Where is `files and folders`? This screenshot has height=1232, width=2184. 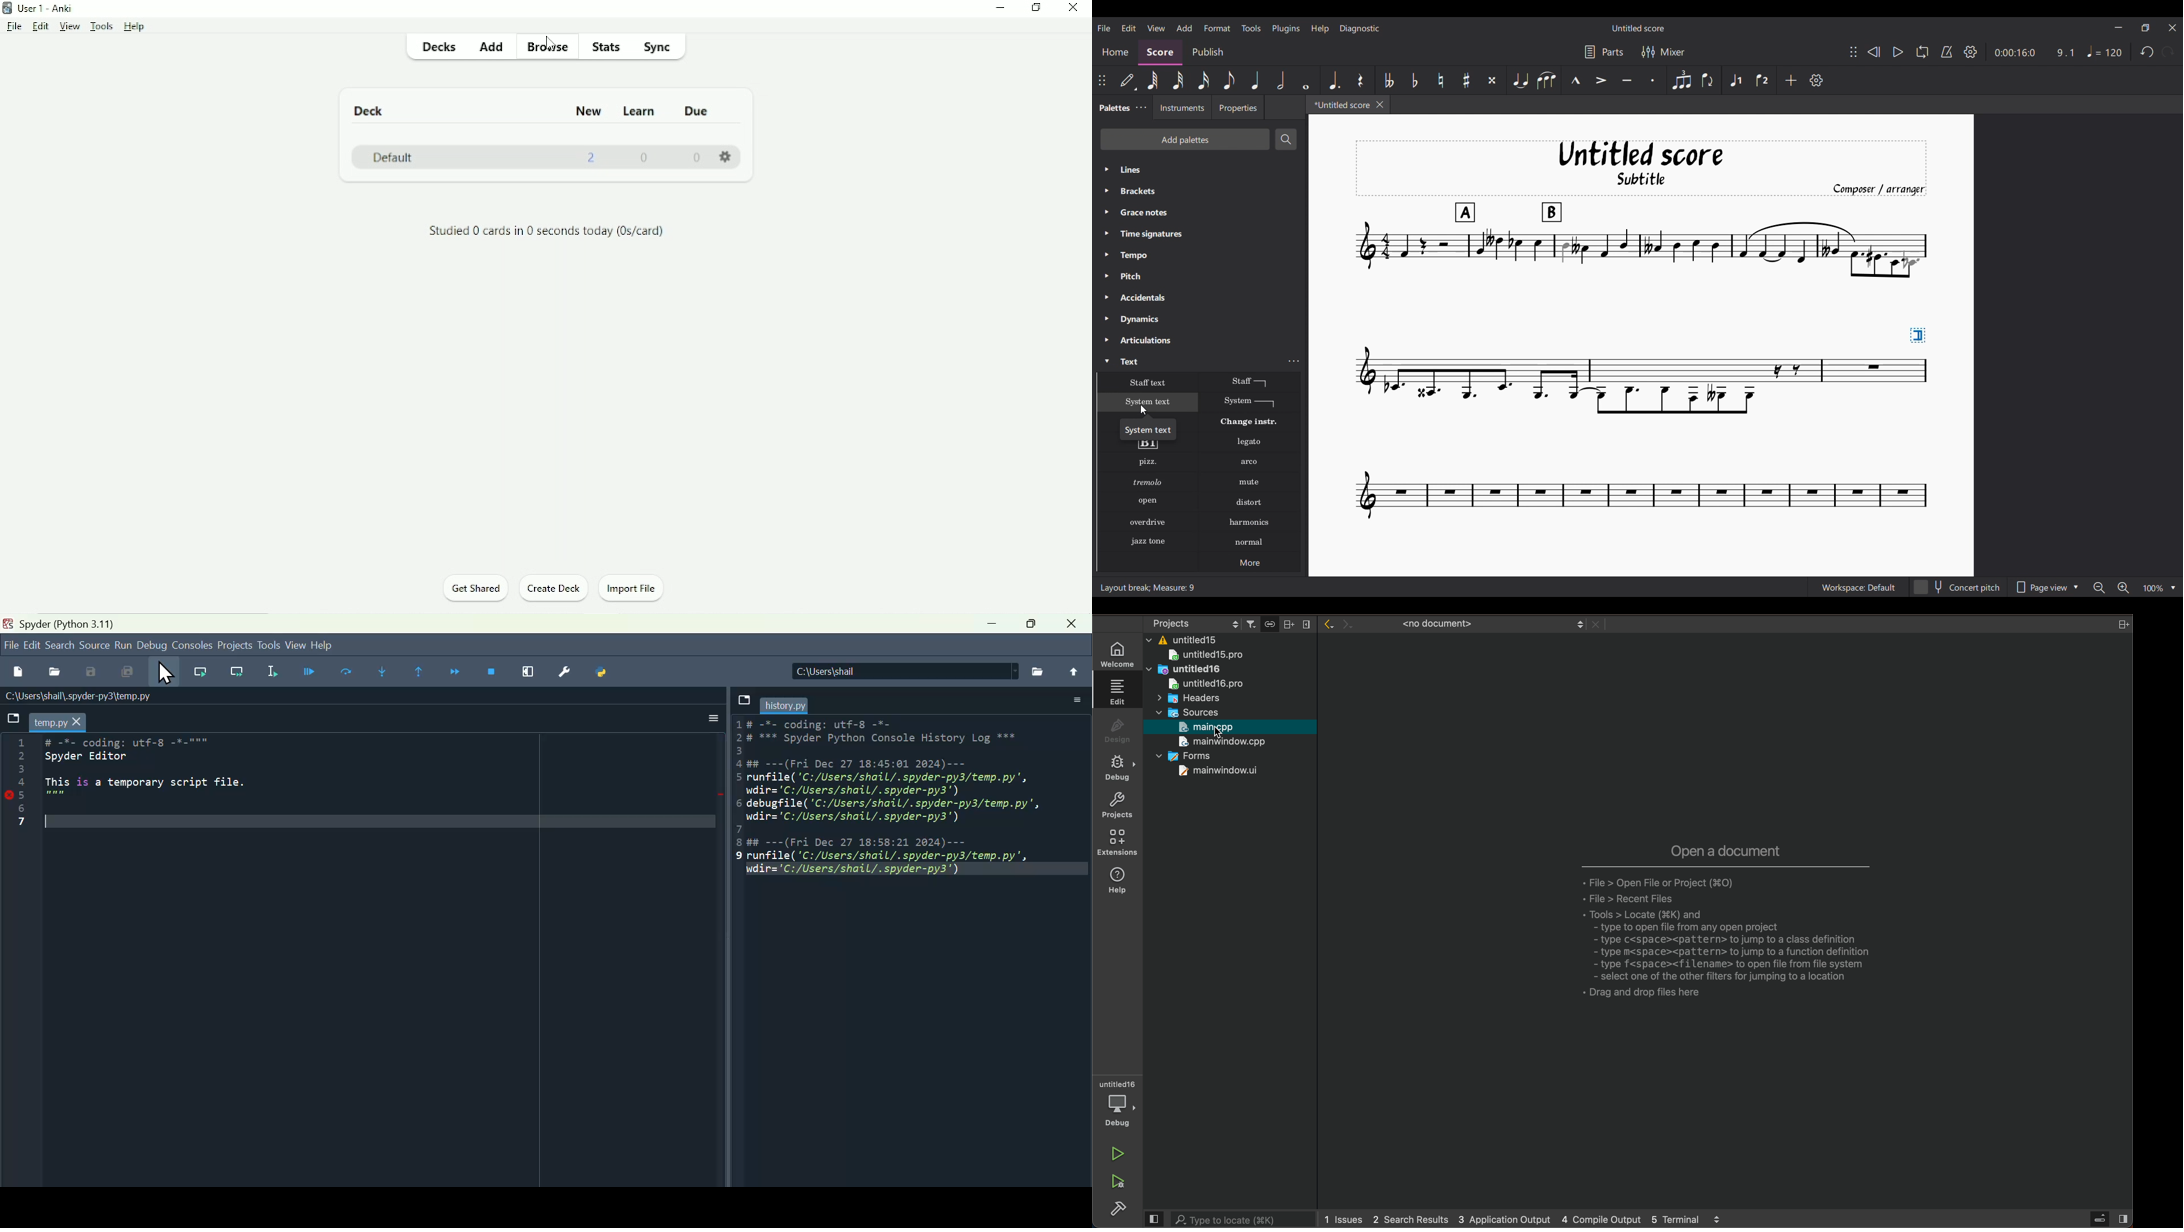
files and folders is located at coordinates (1228, 641).